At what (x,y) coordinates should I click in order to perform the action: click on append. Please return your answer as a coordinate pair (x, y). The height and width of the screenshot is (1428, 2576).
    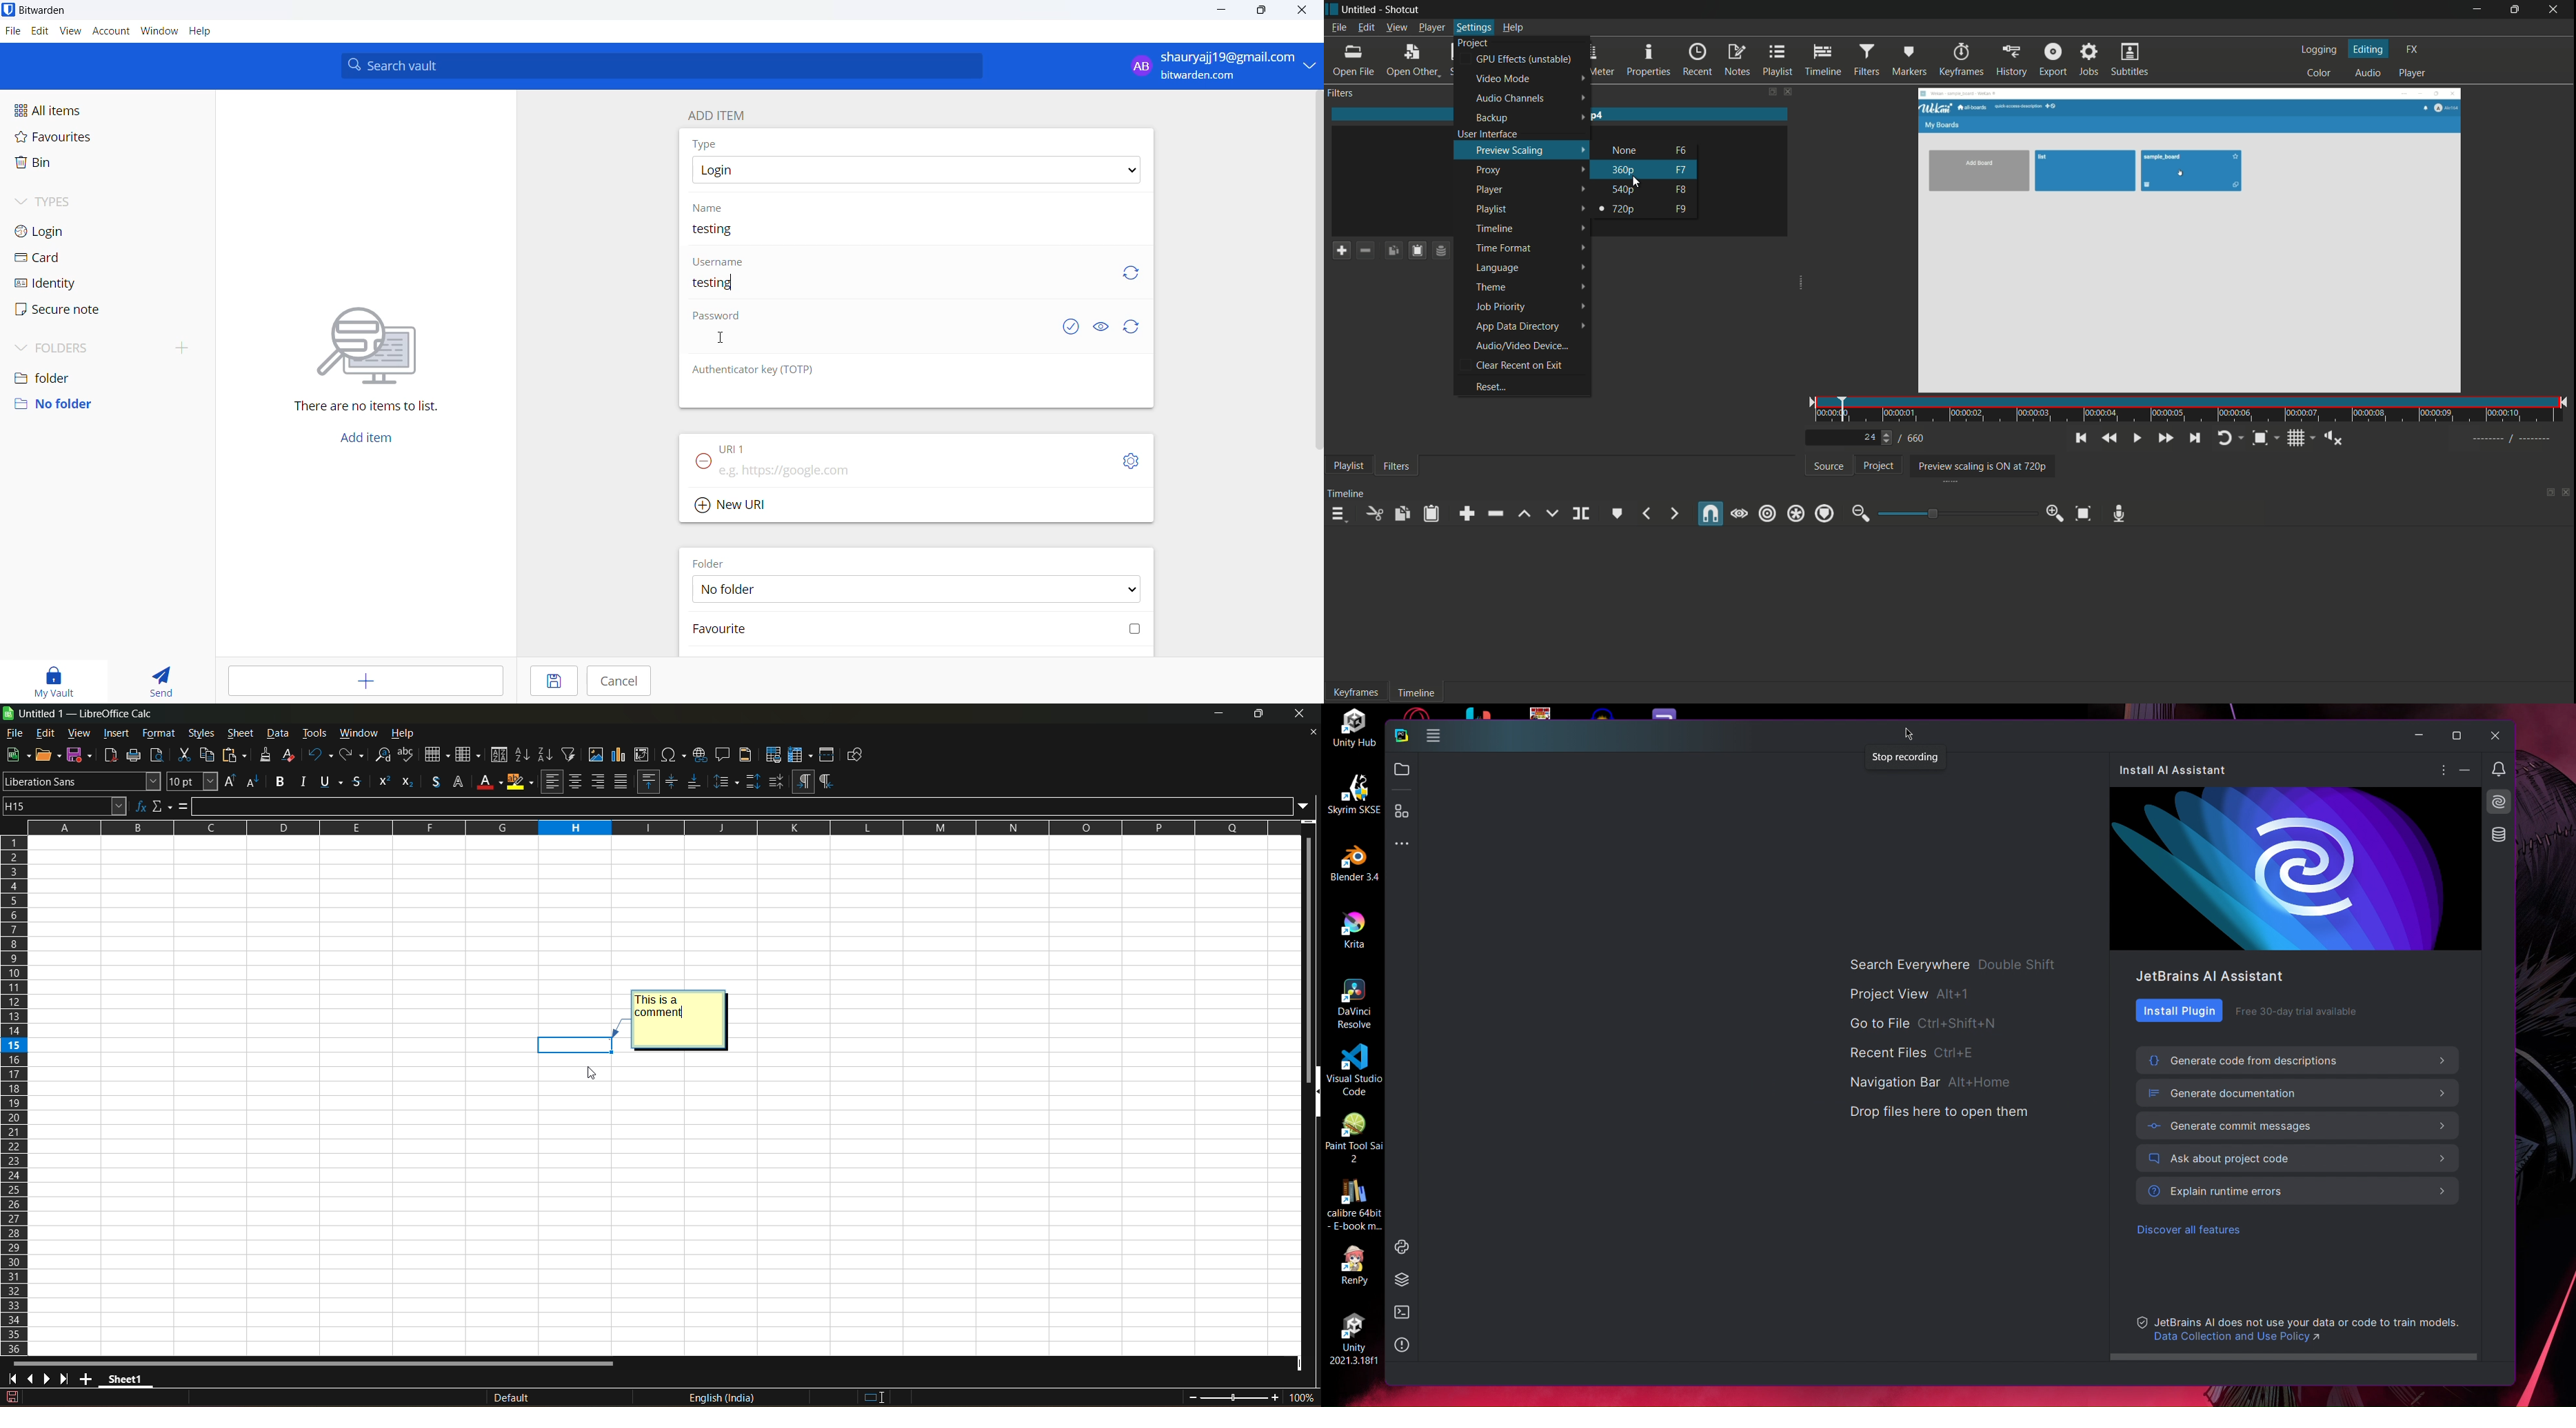
    Looking at the image, I should click on (1466, 513).